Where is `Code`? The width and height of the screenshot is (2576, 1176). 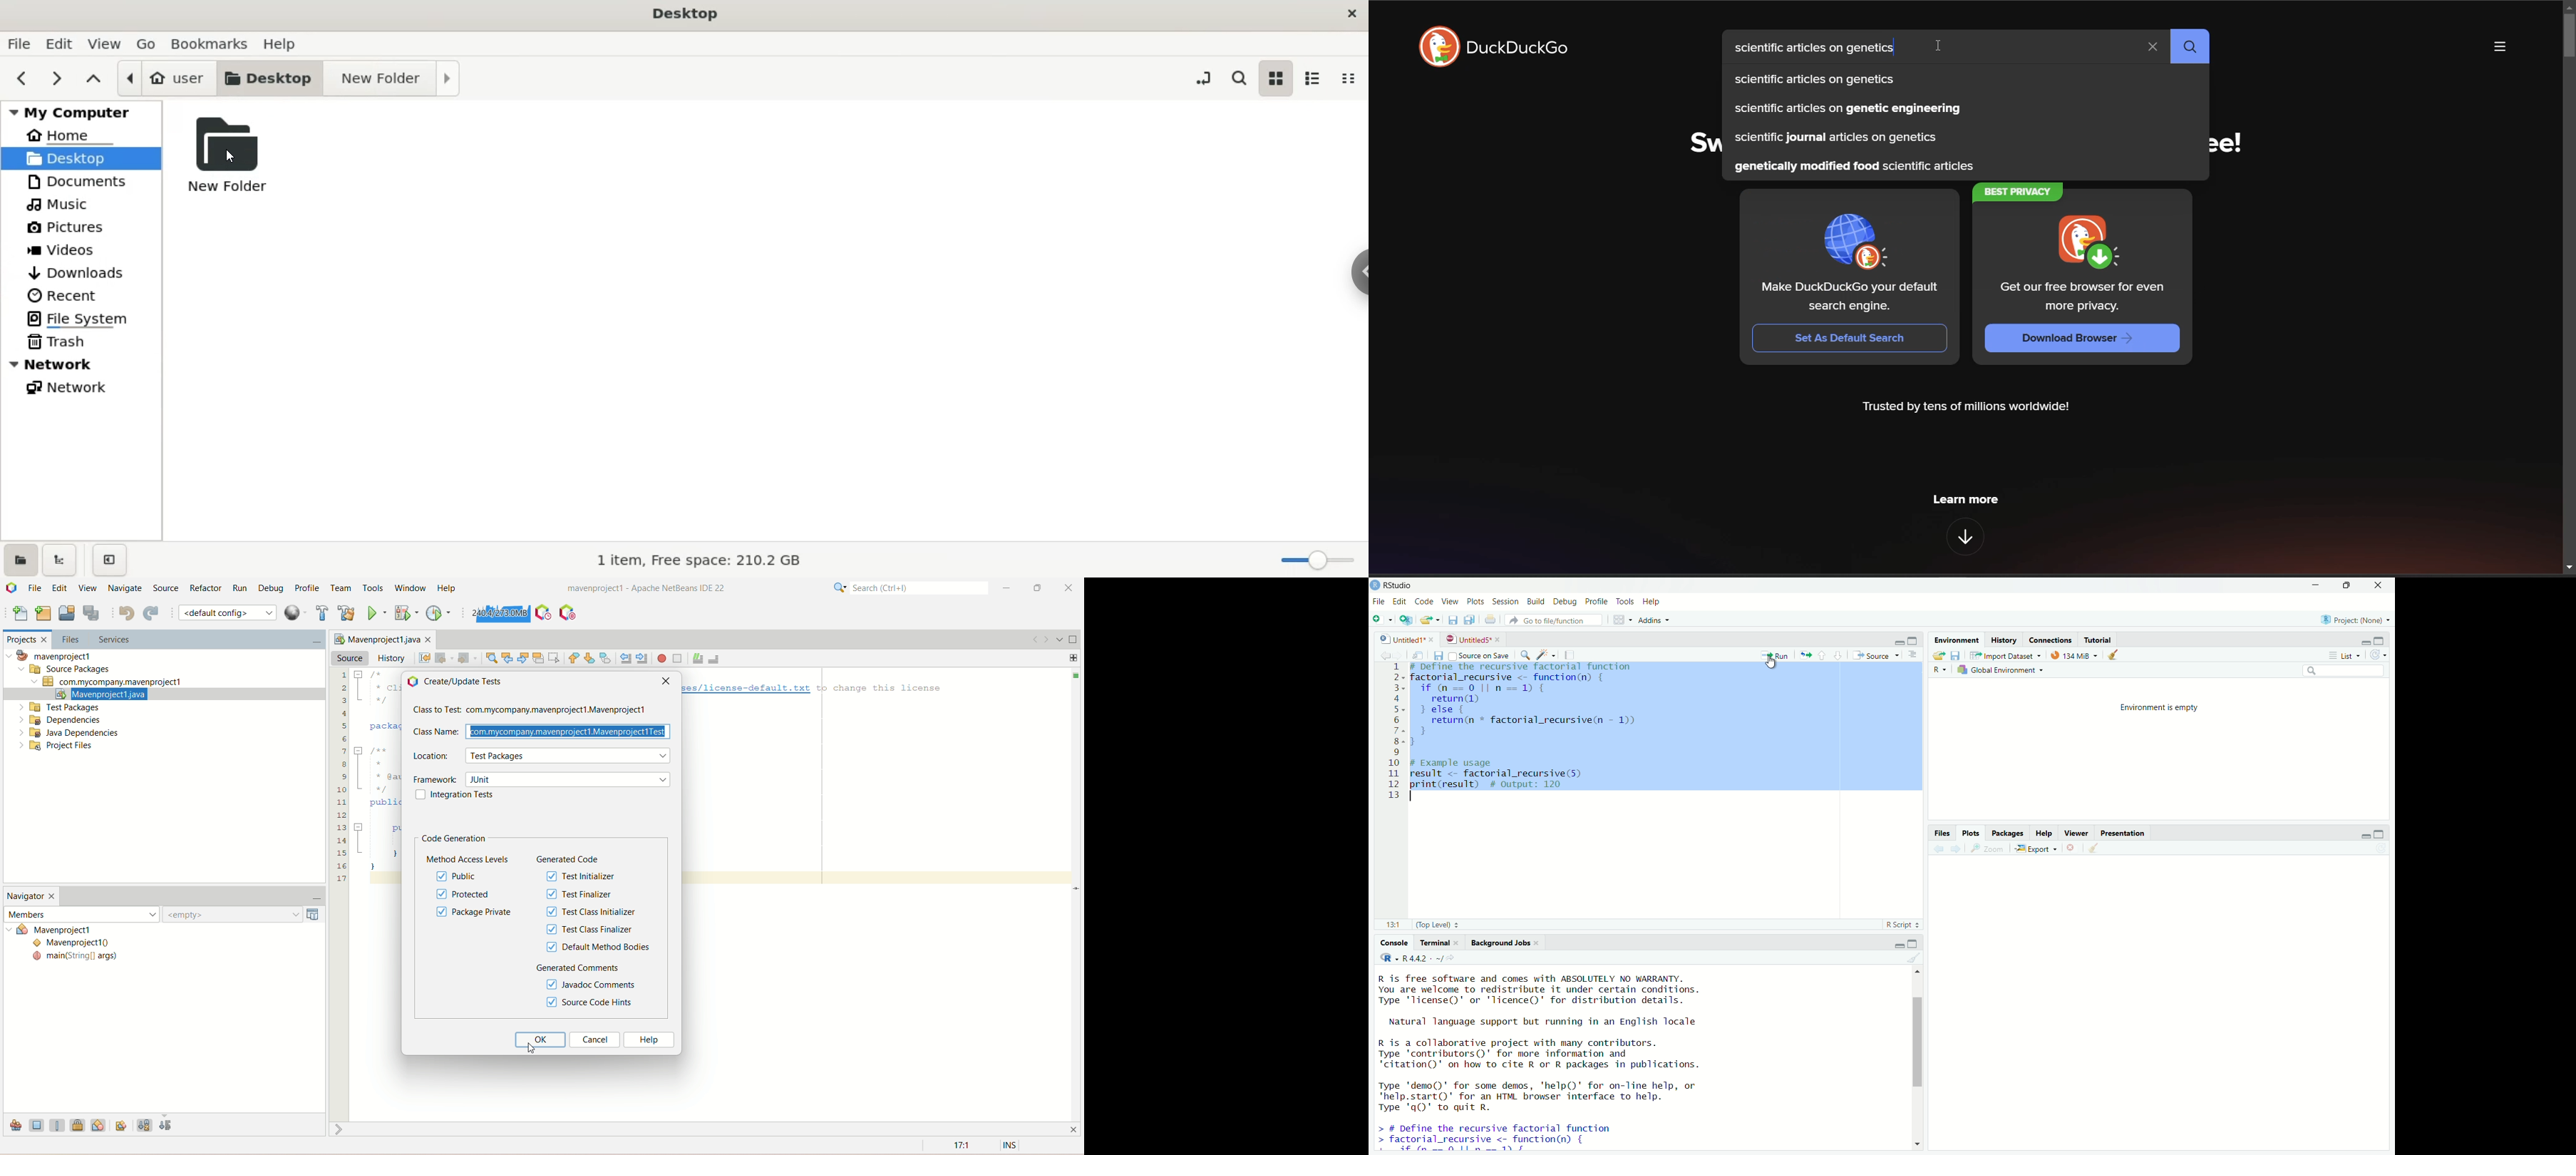
Code is located at coordinates (1424, 601).